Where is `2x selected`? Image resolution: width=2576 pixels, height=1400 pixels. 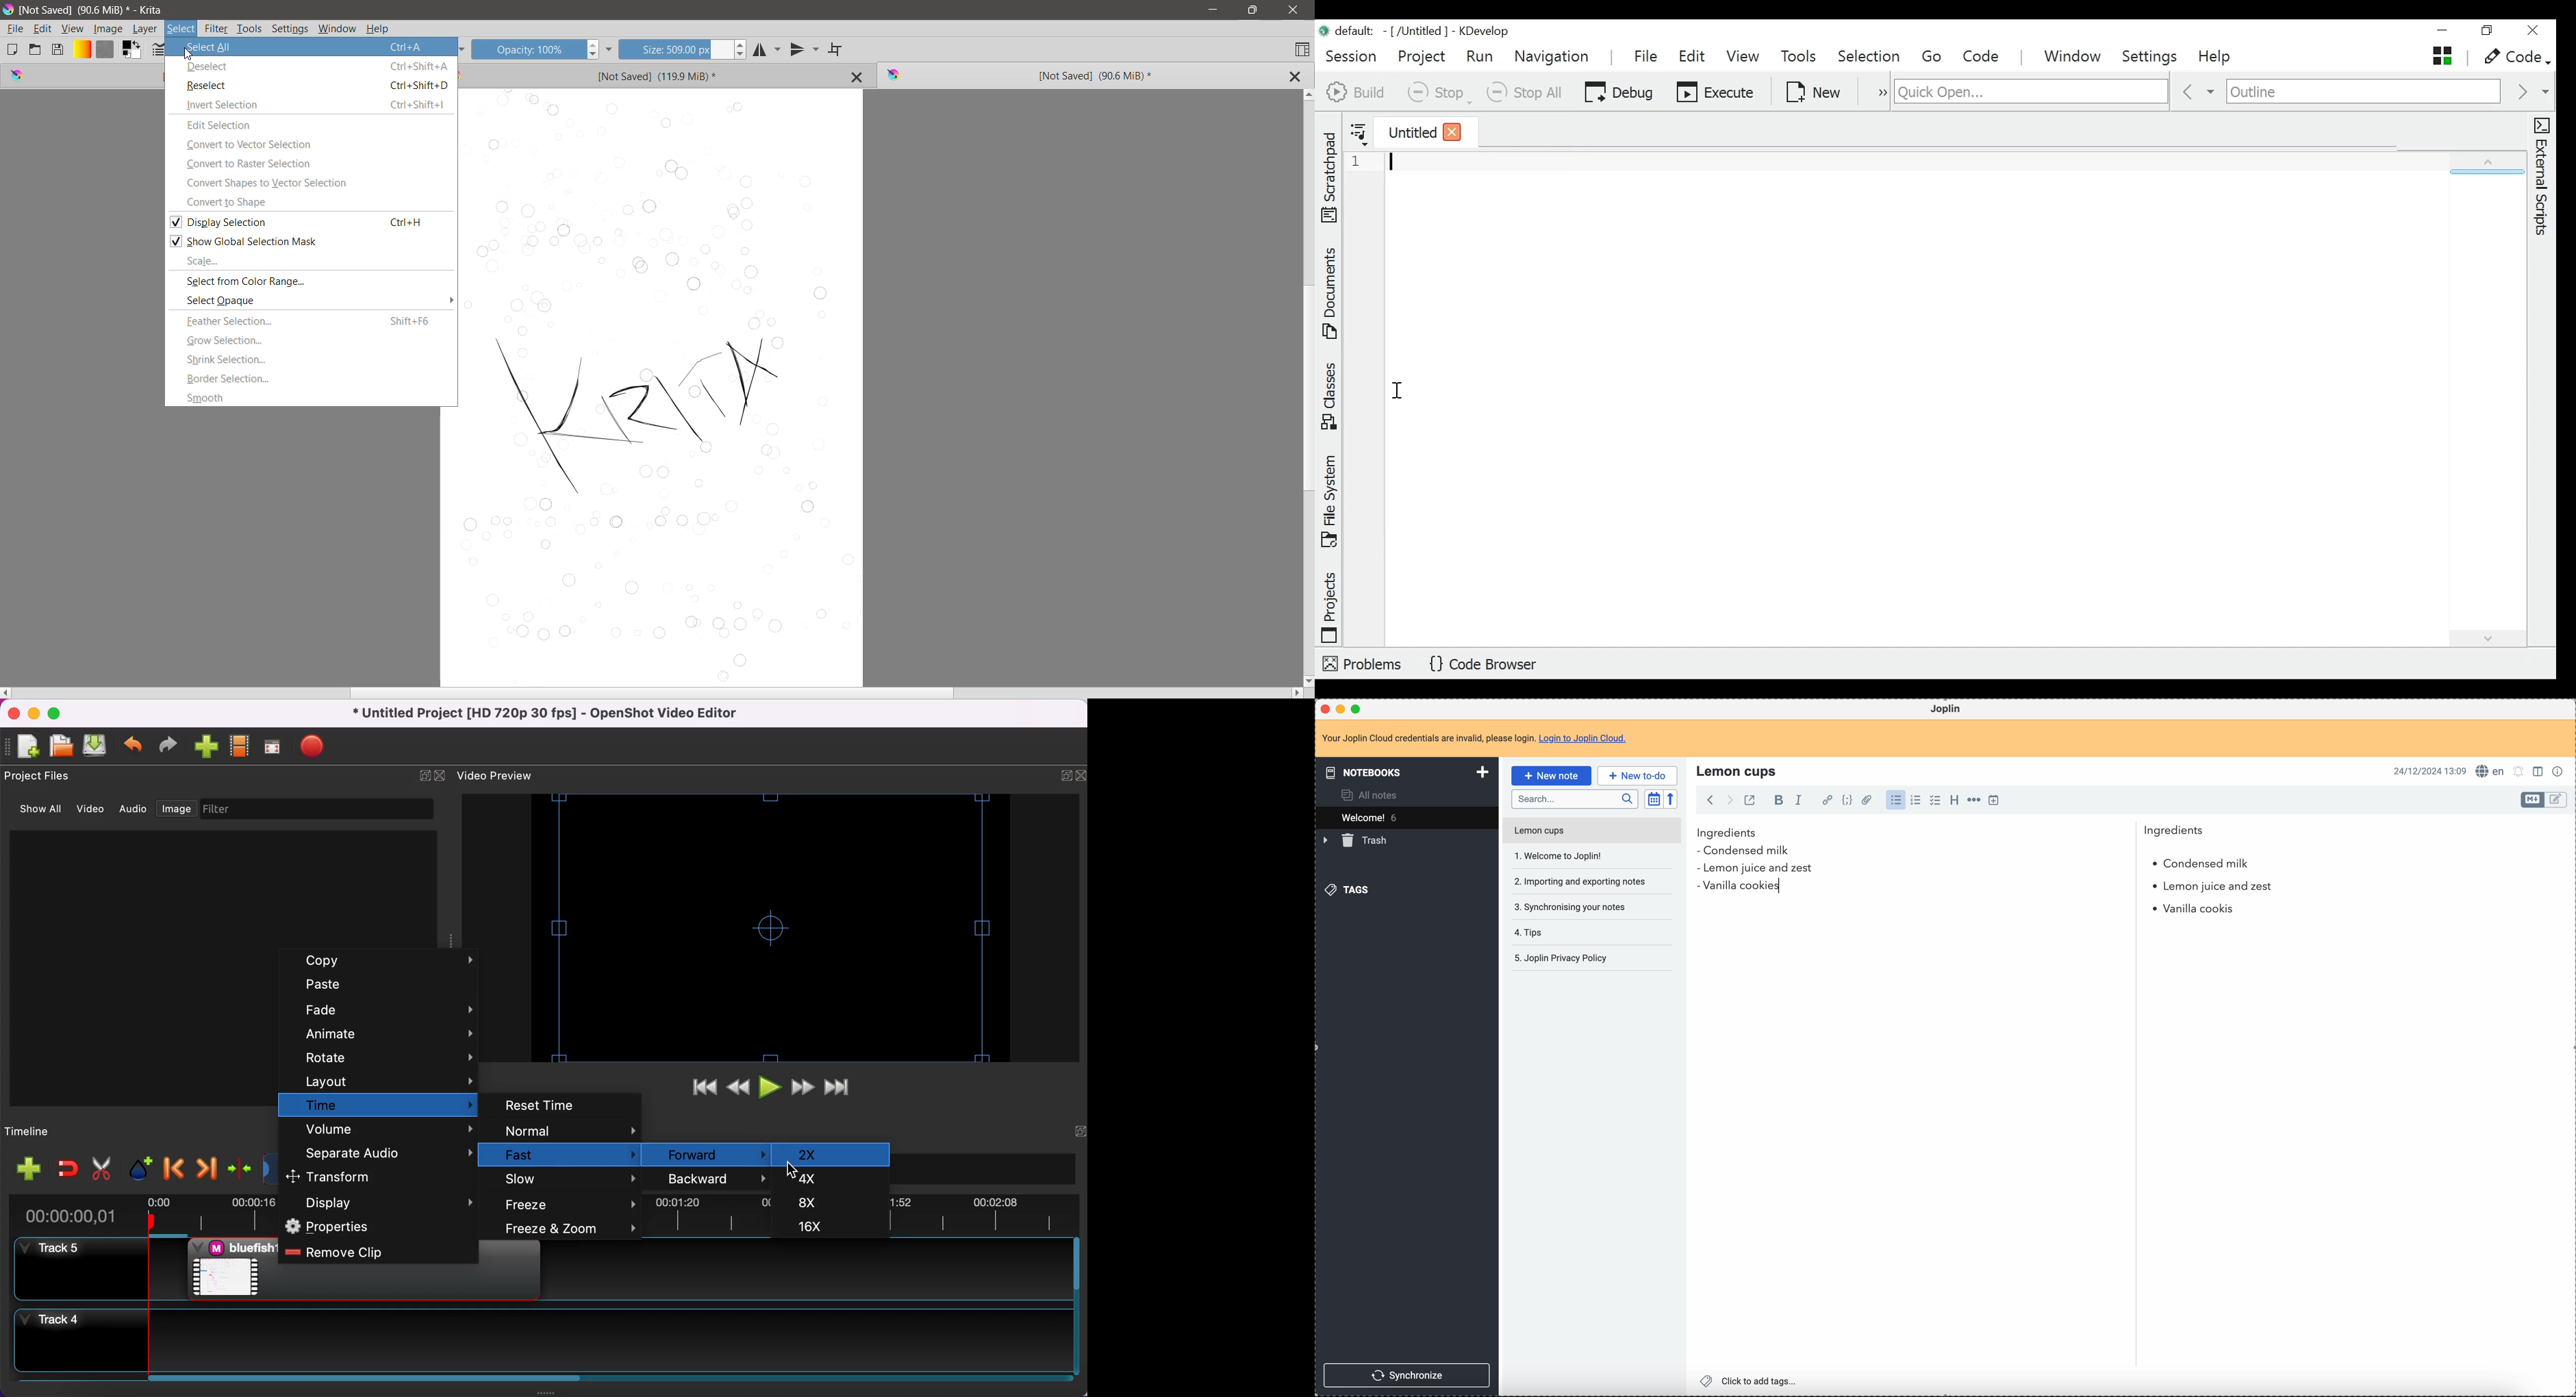
2x selected is located at coordinates (830, 1156).